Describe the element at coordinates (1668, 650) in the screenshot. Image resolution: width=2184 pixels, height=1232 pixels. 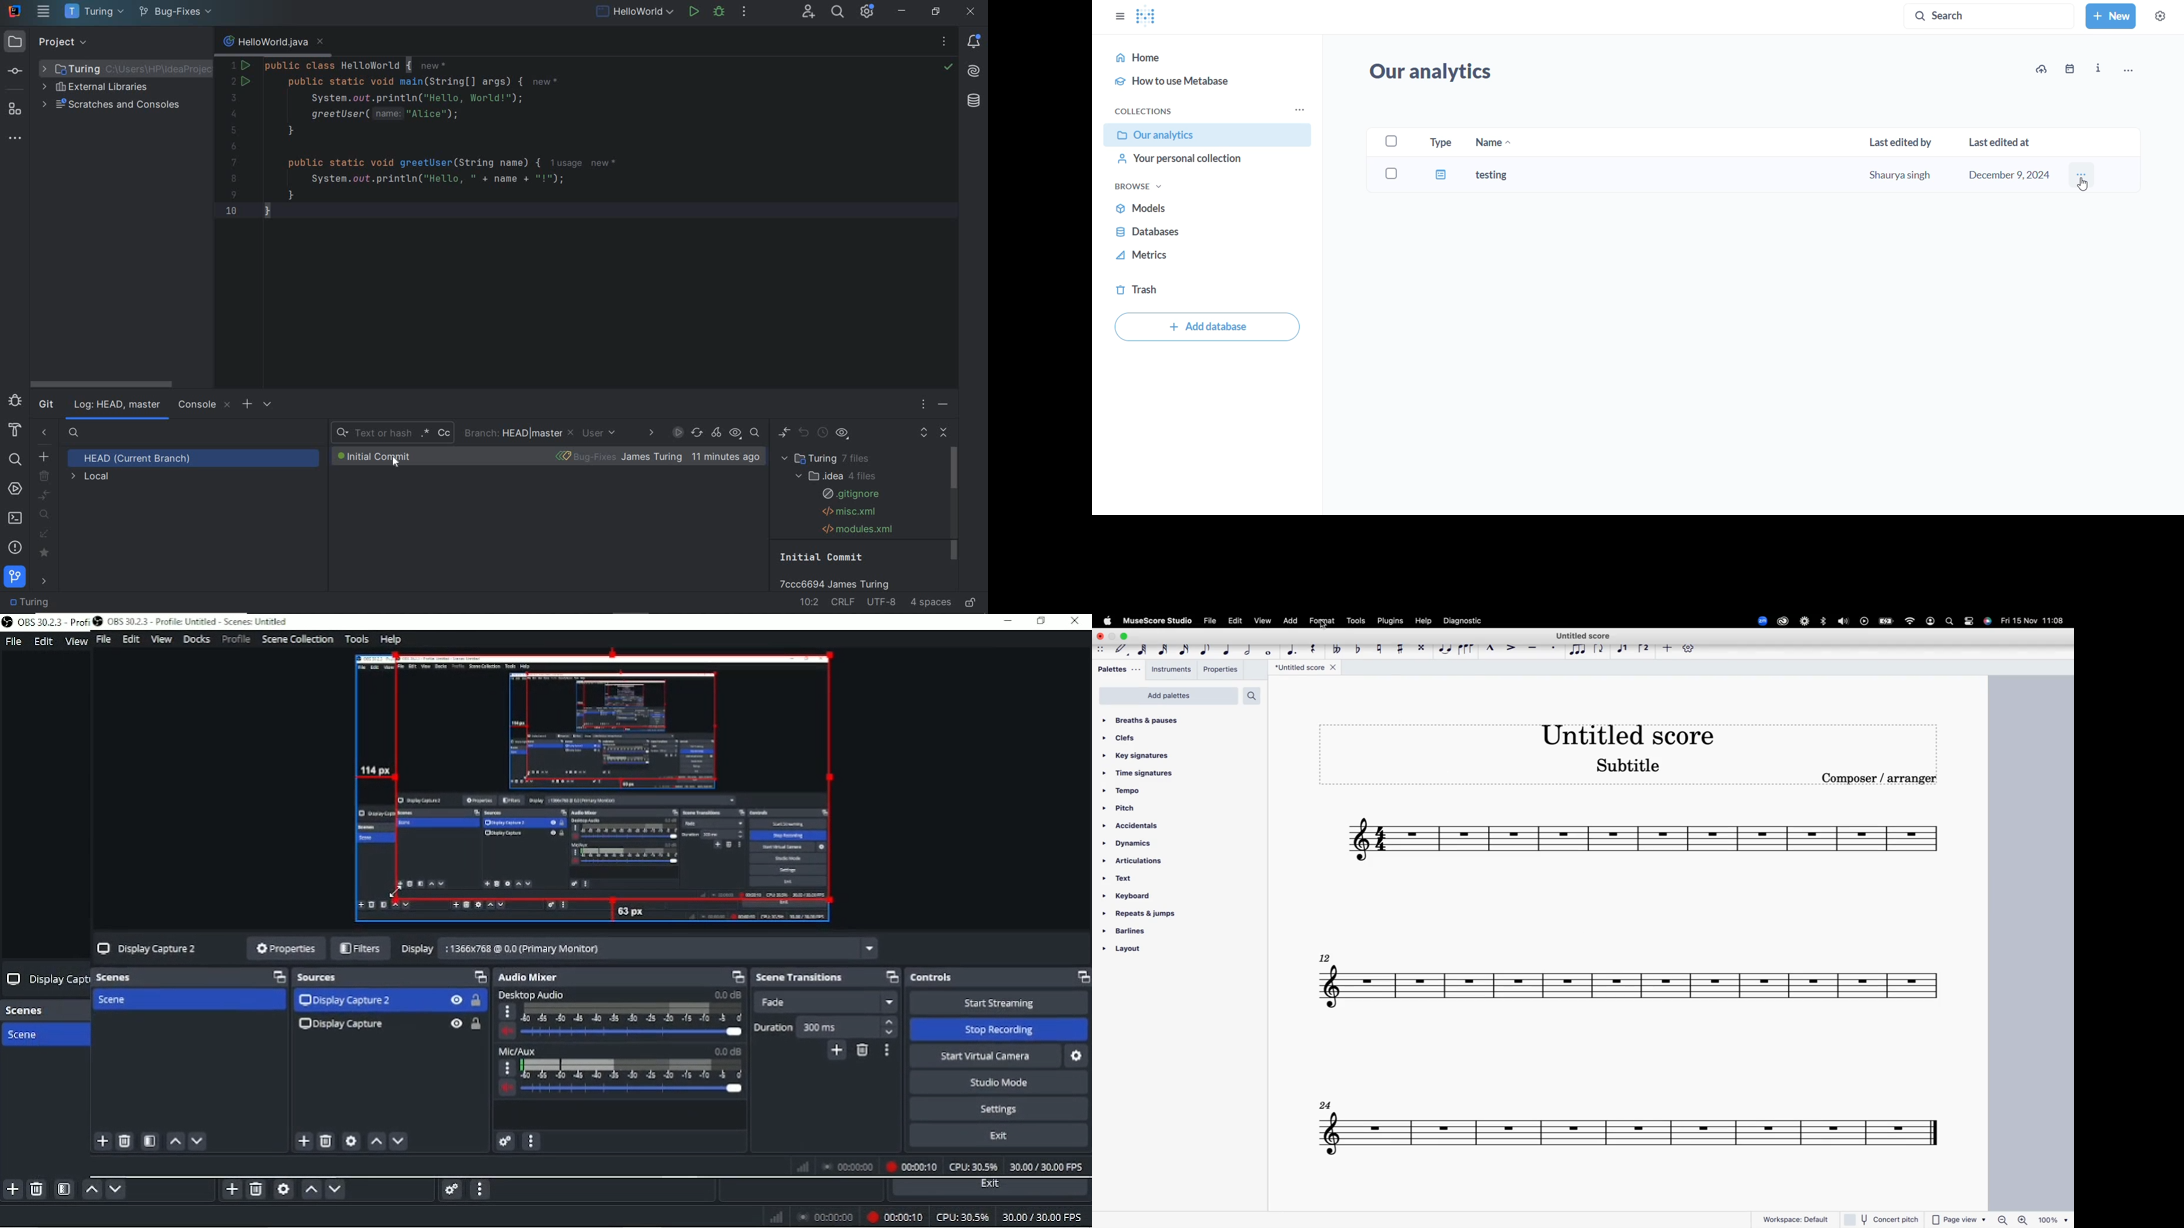
I see `more` at that location.